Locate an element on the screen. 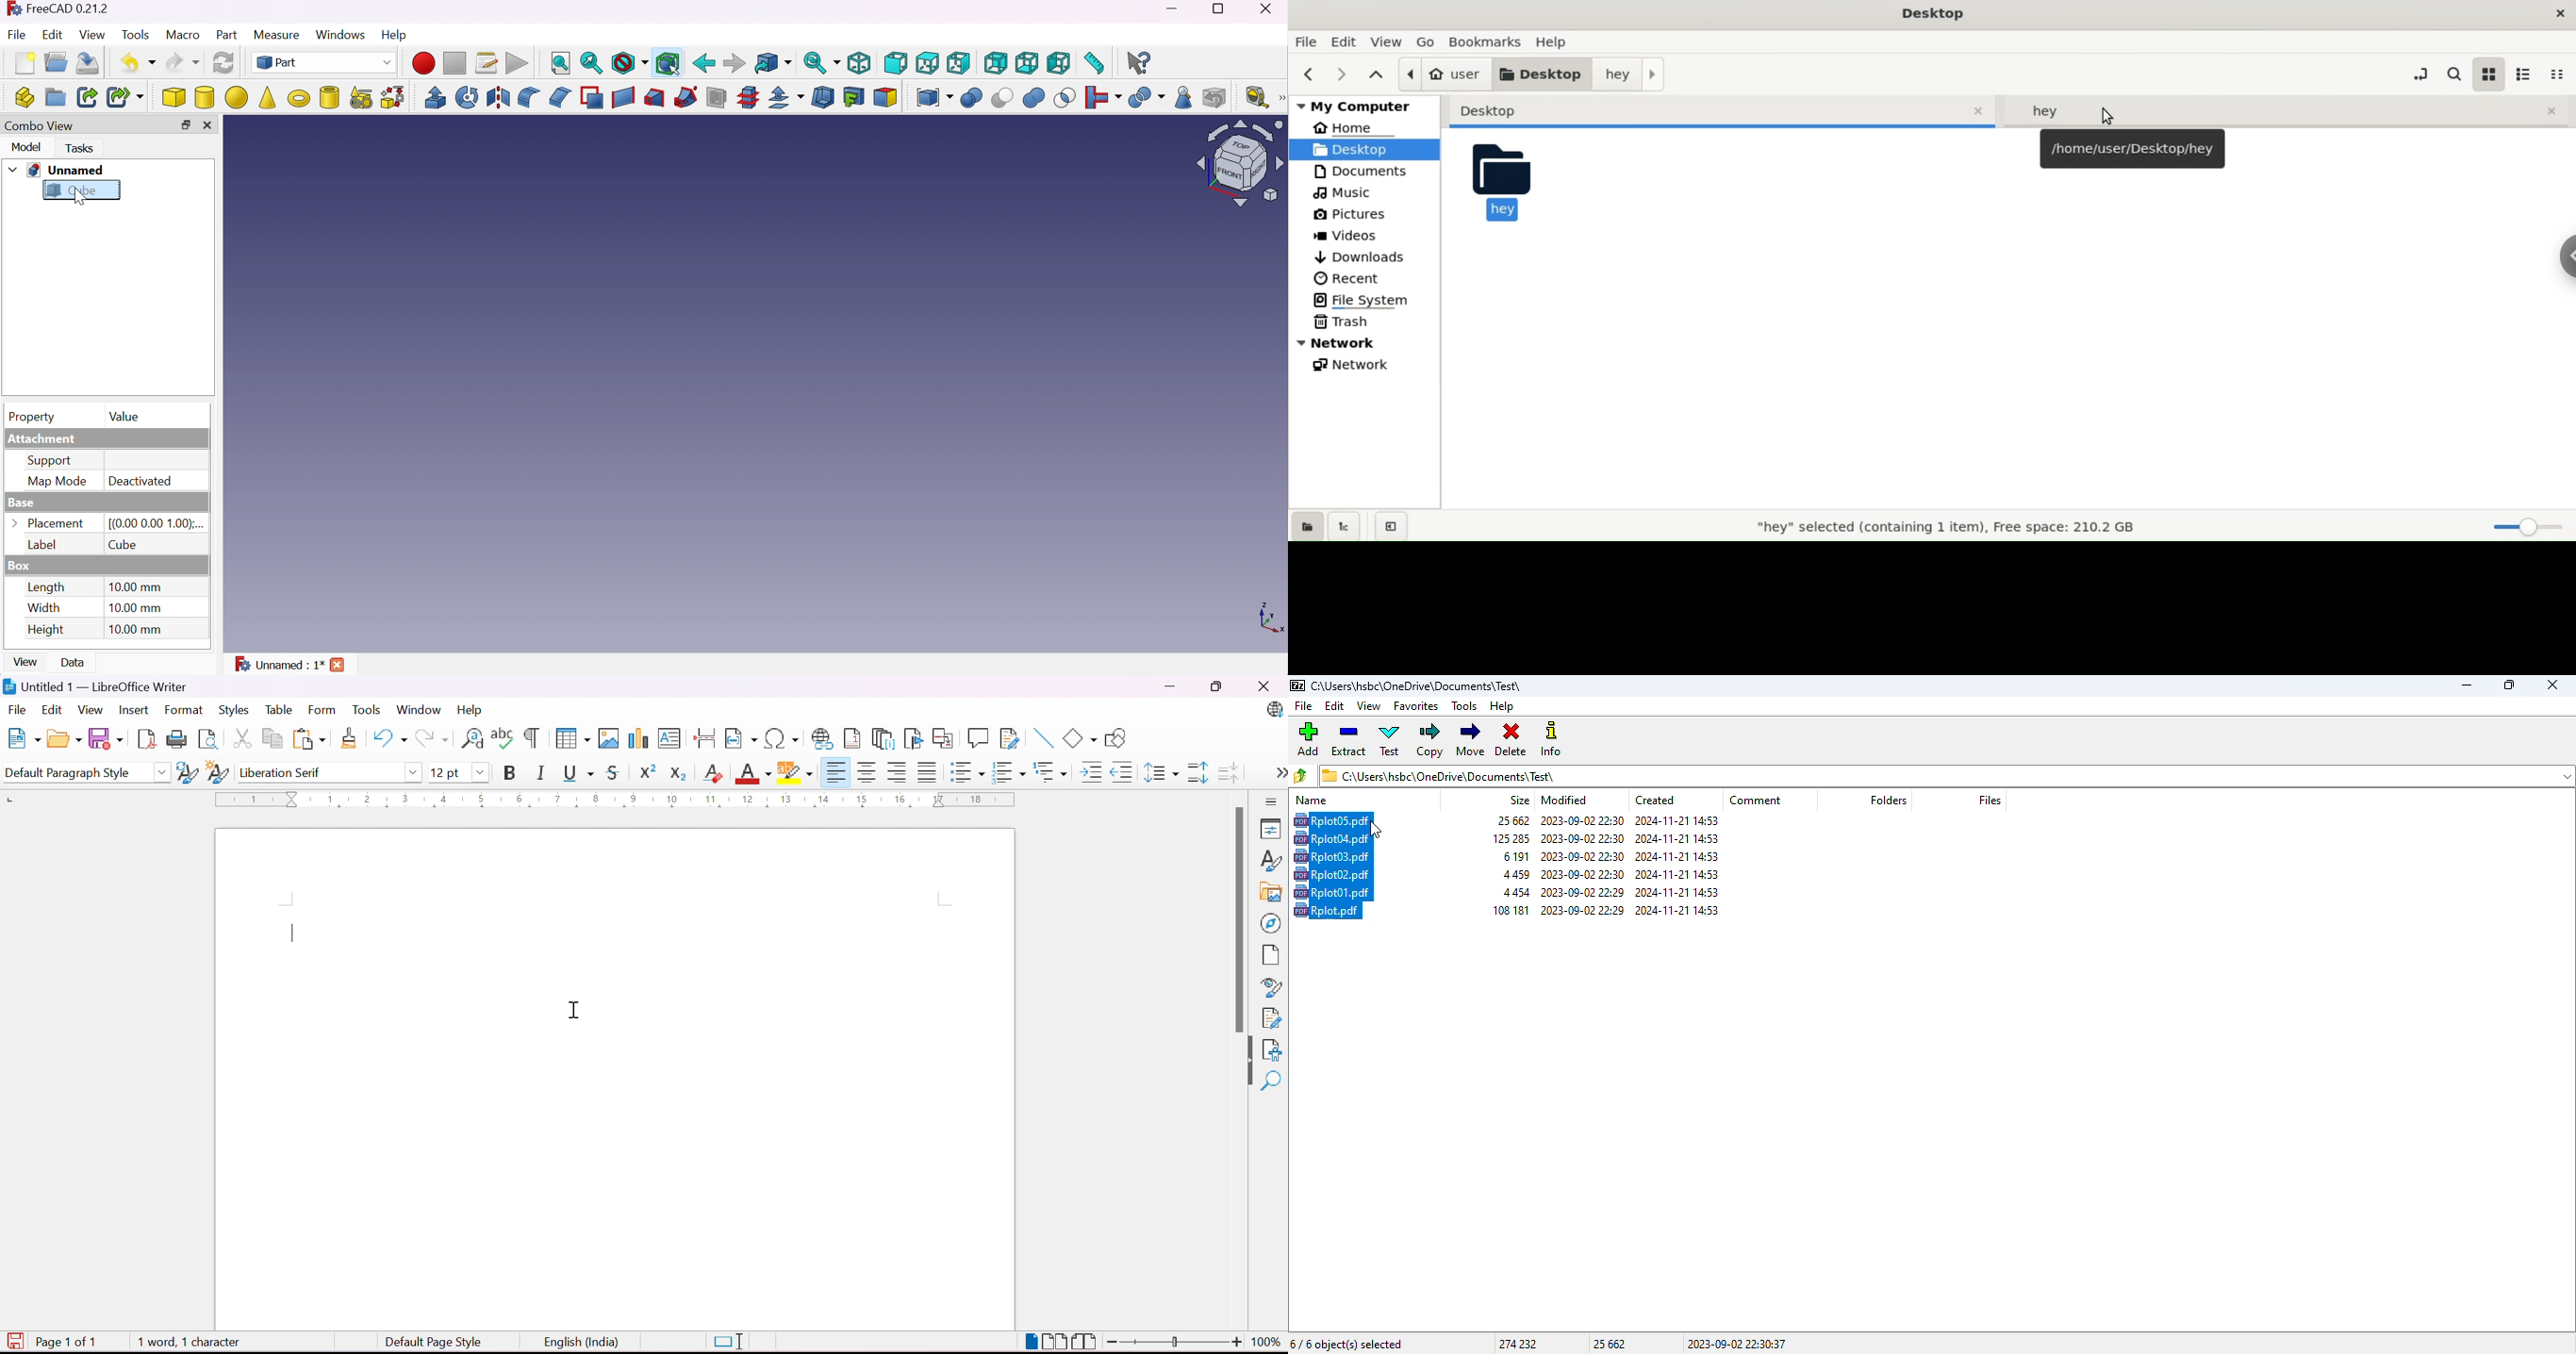  Isometric is located at coordinates (860, 66).